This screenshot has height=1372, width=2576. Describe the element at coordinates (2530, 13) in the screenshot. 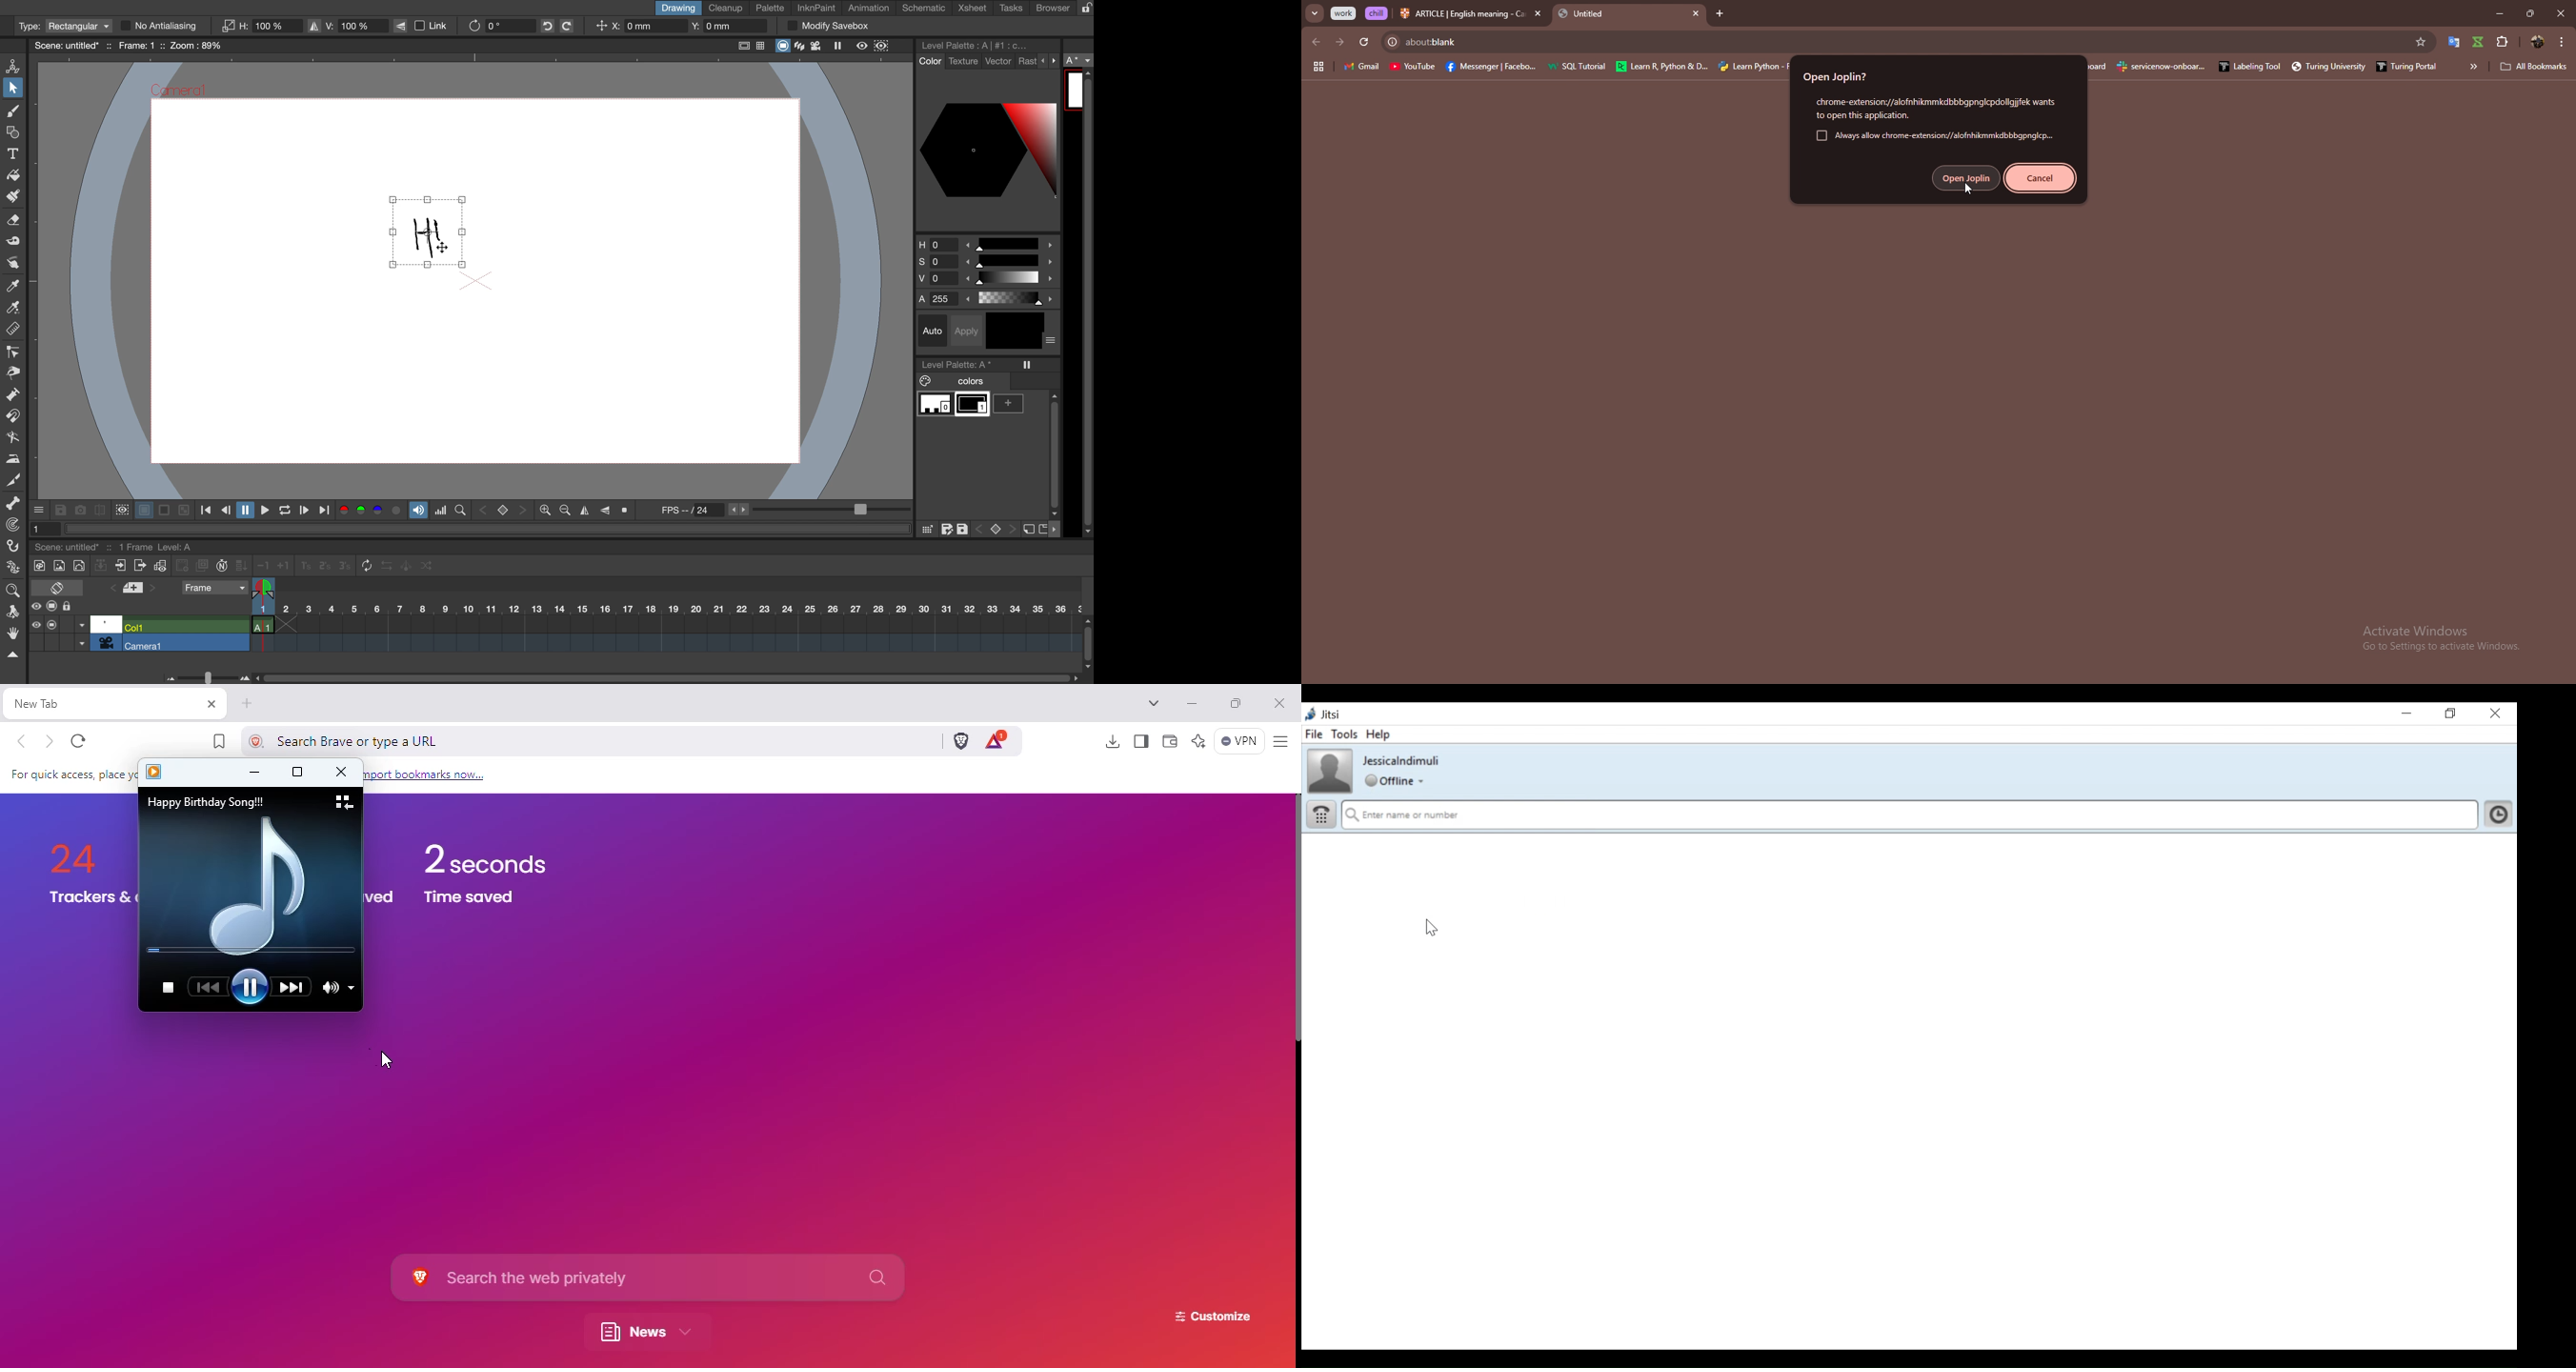

I see `resize` at that location.